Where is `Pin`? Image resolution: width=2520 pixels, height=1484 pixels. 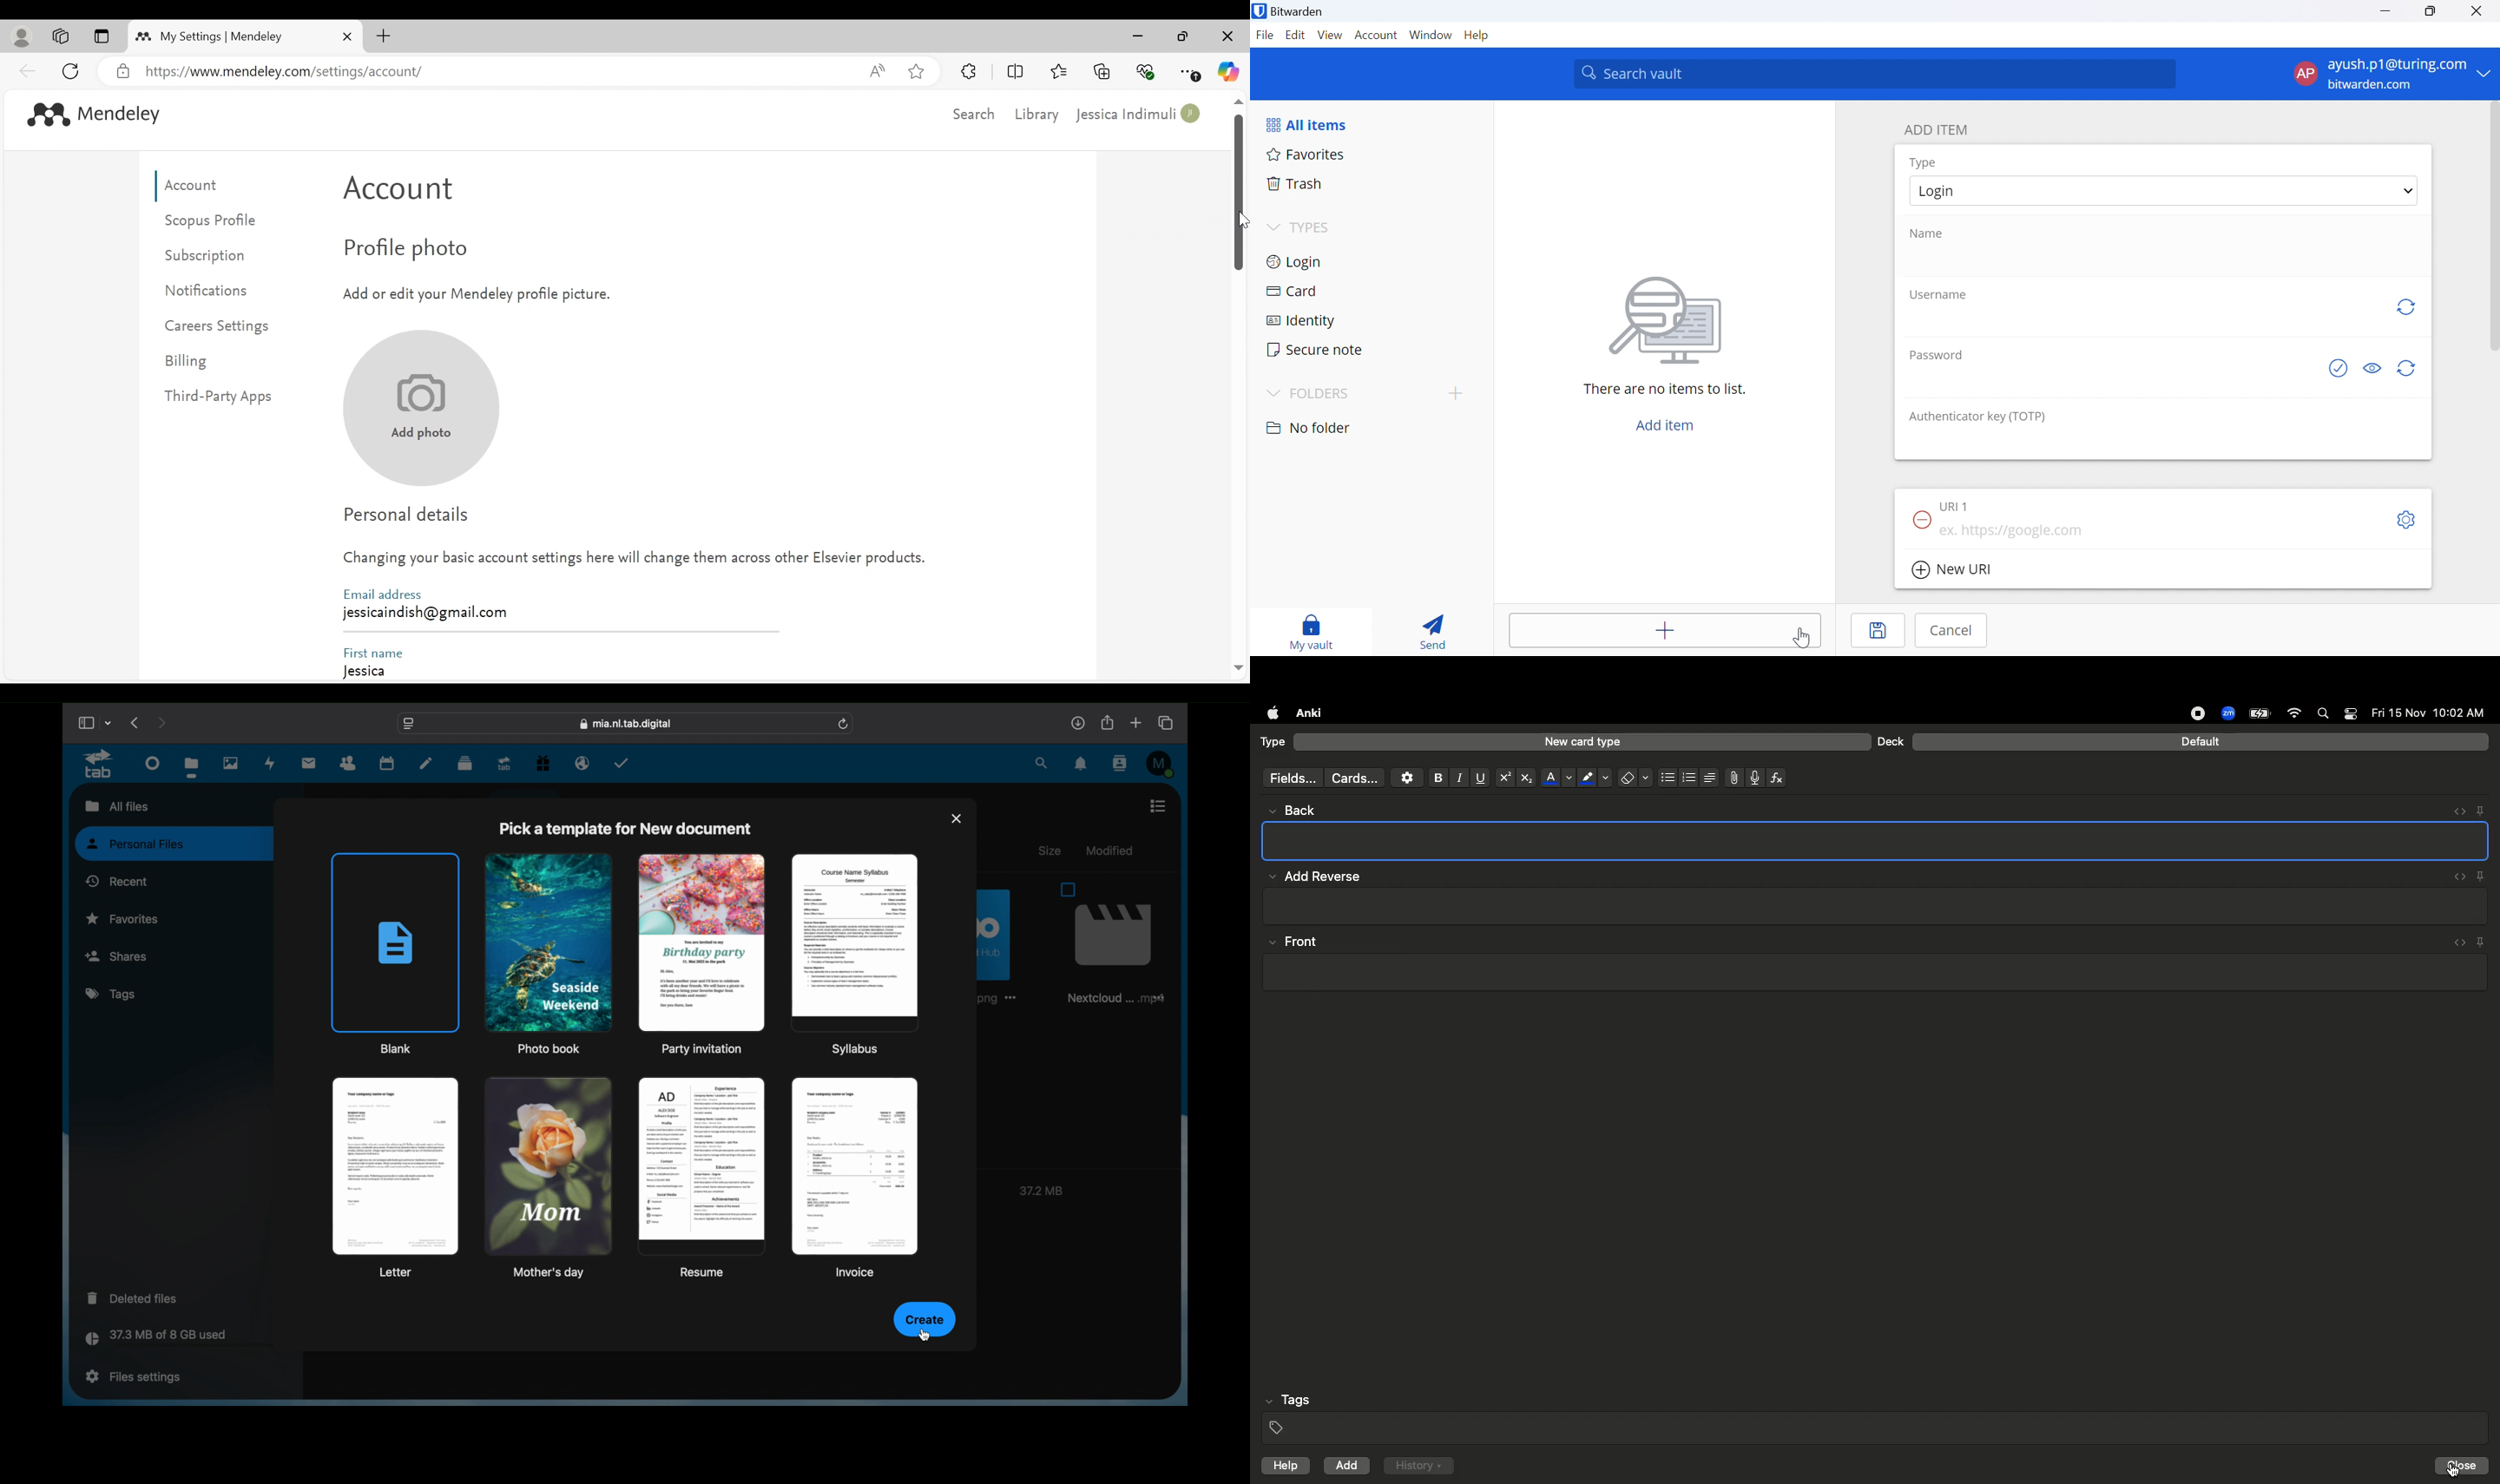 Pin is located at coordinates (2480, 810).